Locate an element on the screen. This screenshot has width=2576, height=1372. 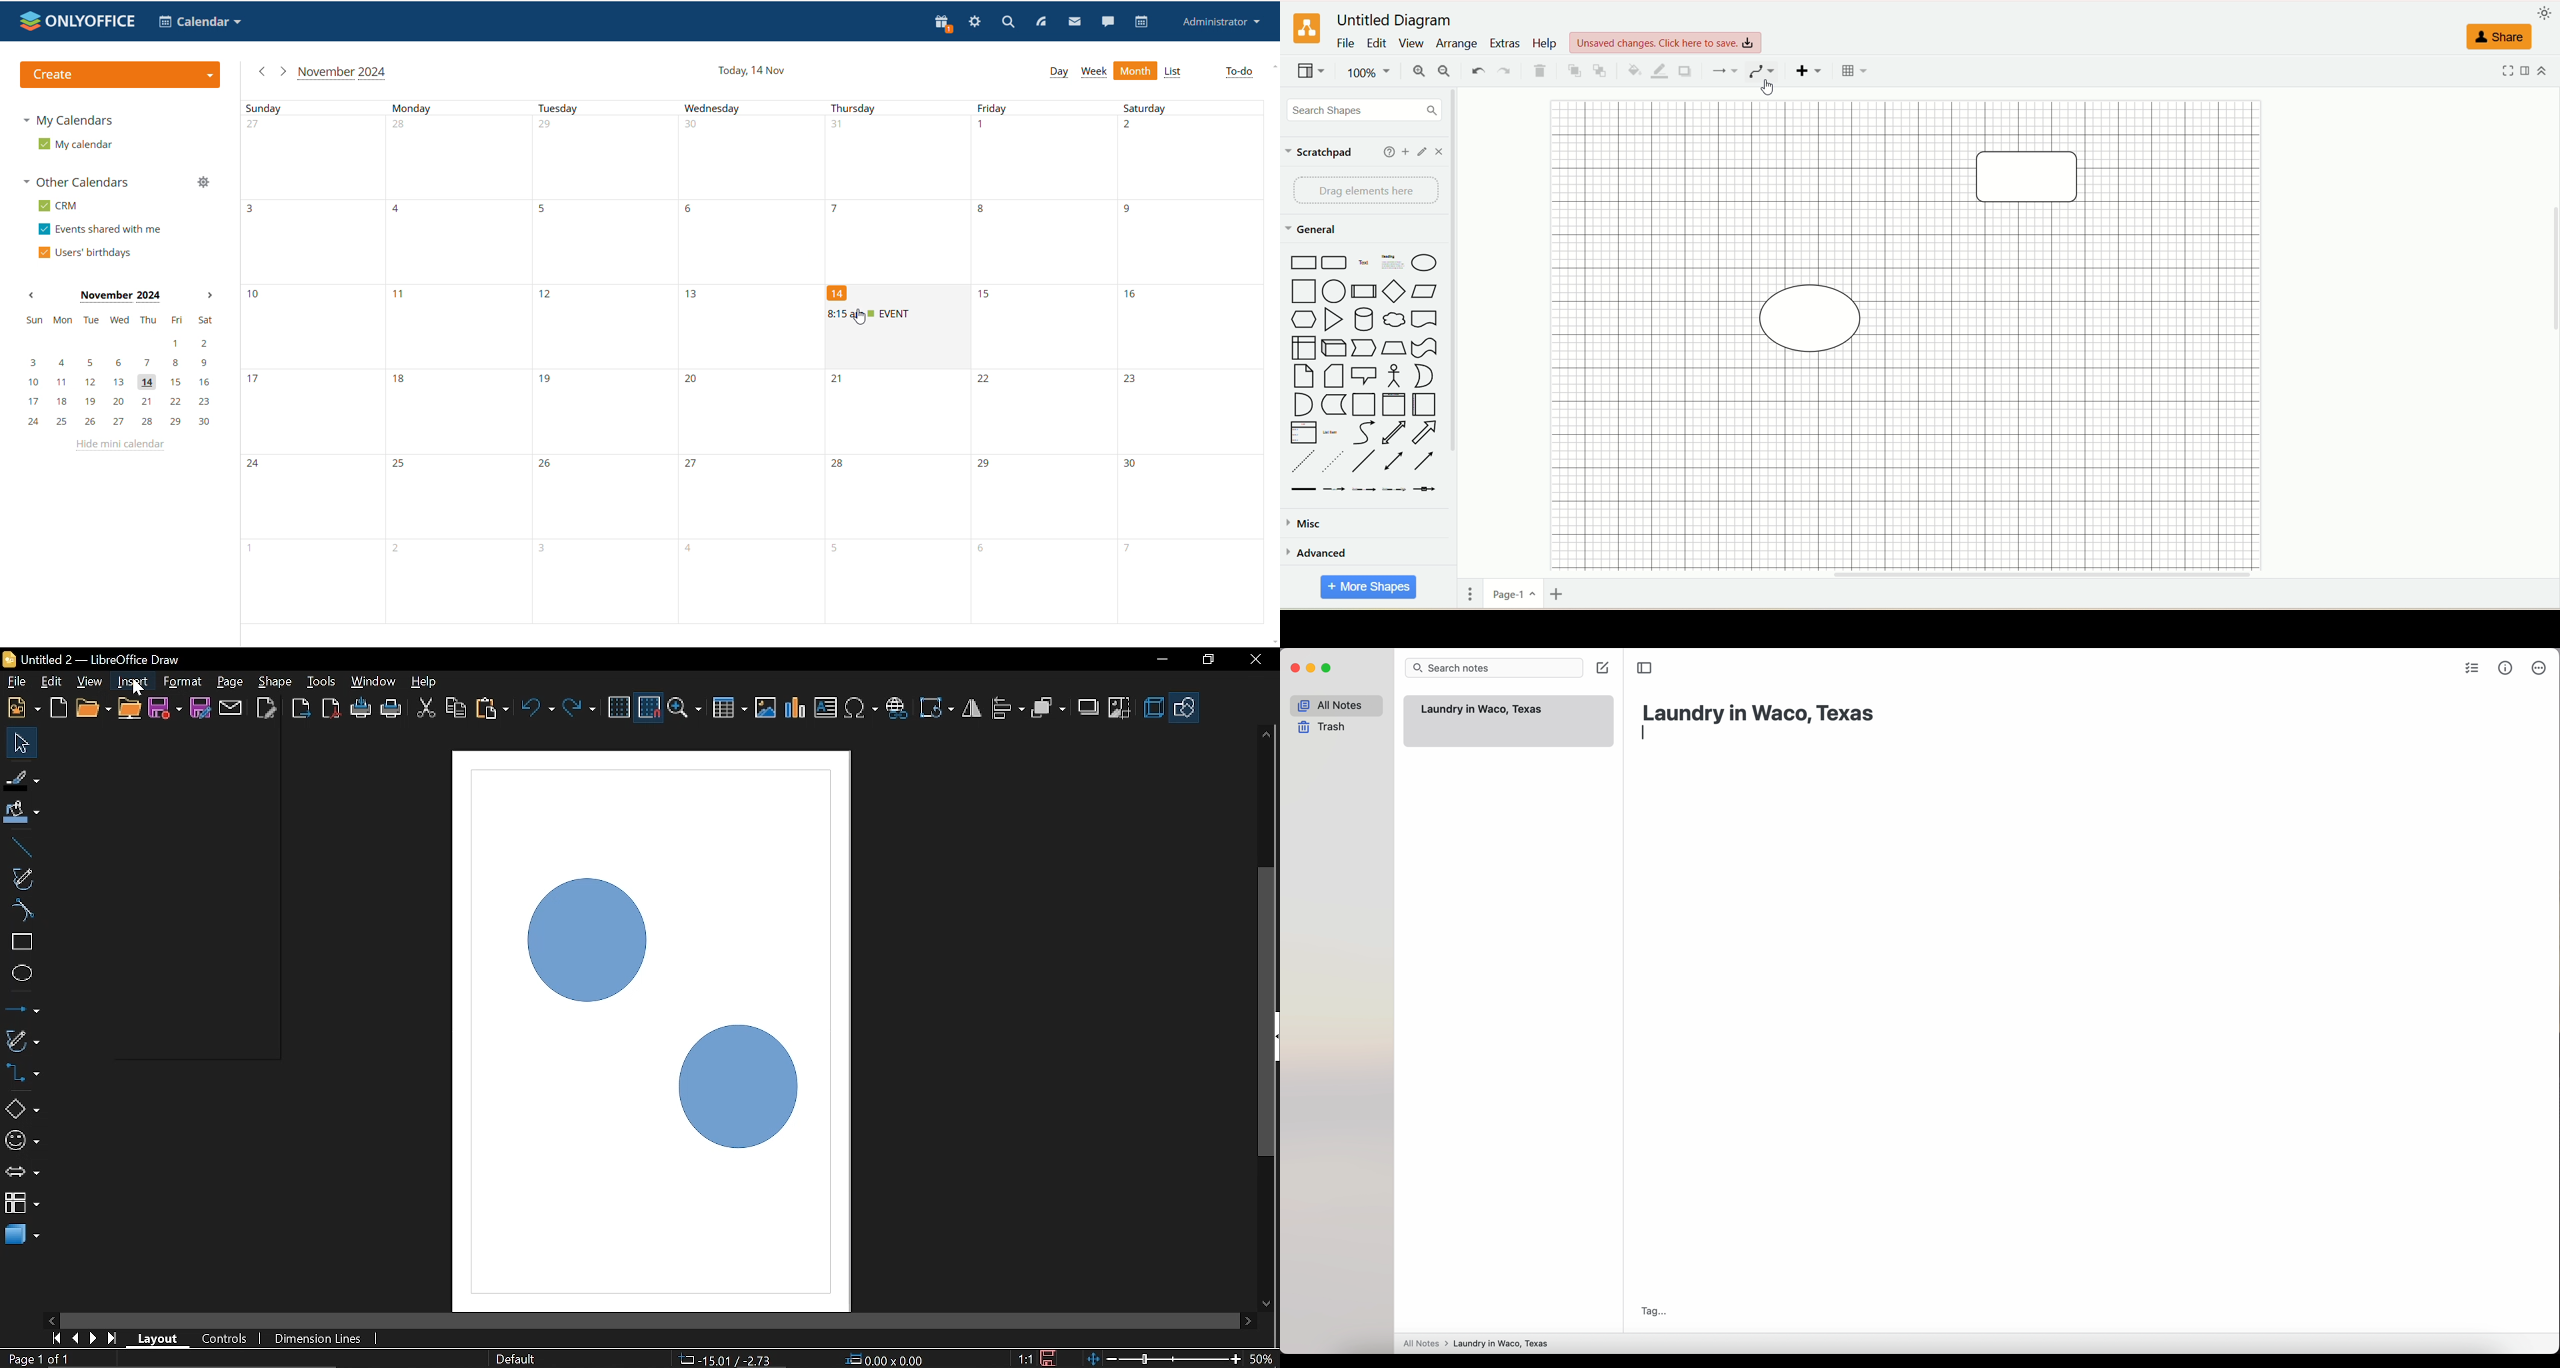
14 is located at coordinates (838, 292).